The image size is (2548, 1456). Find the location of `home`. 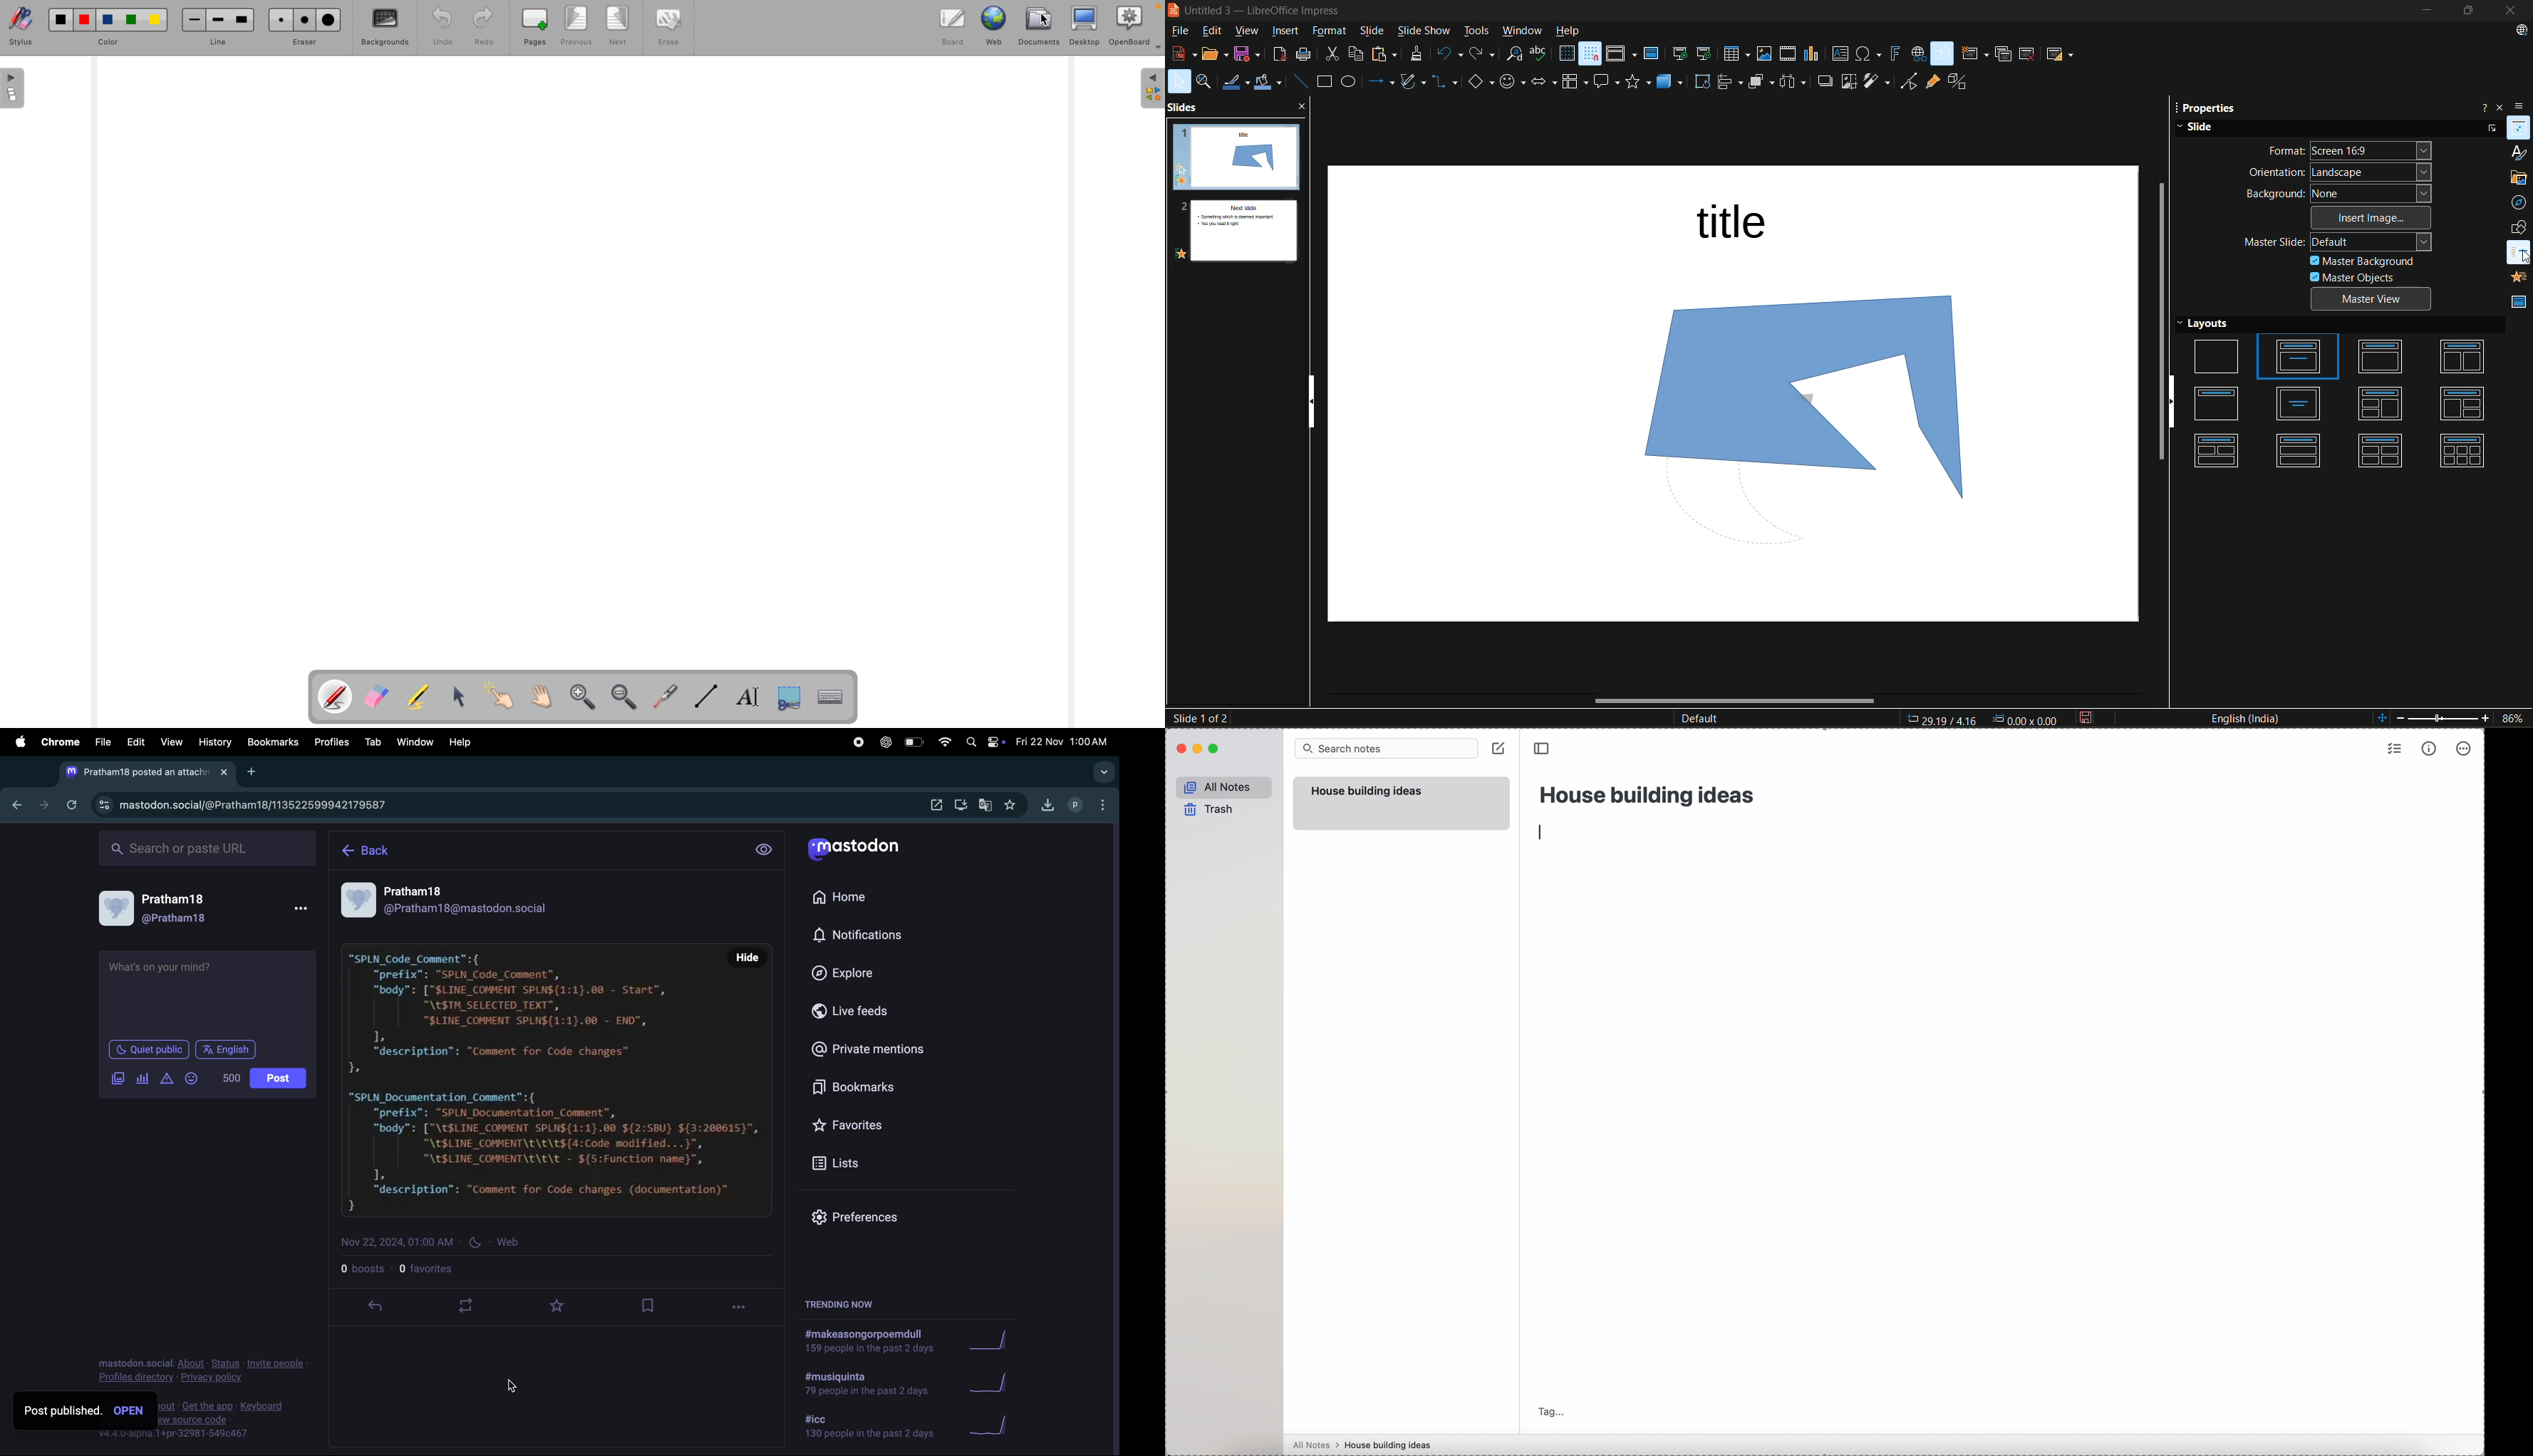

home is located at coordinates (375, 851).